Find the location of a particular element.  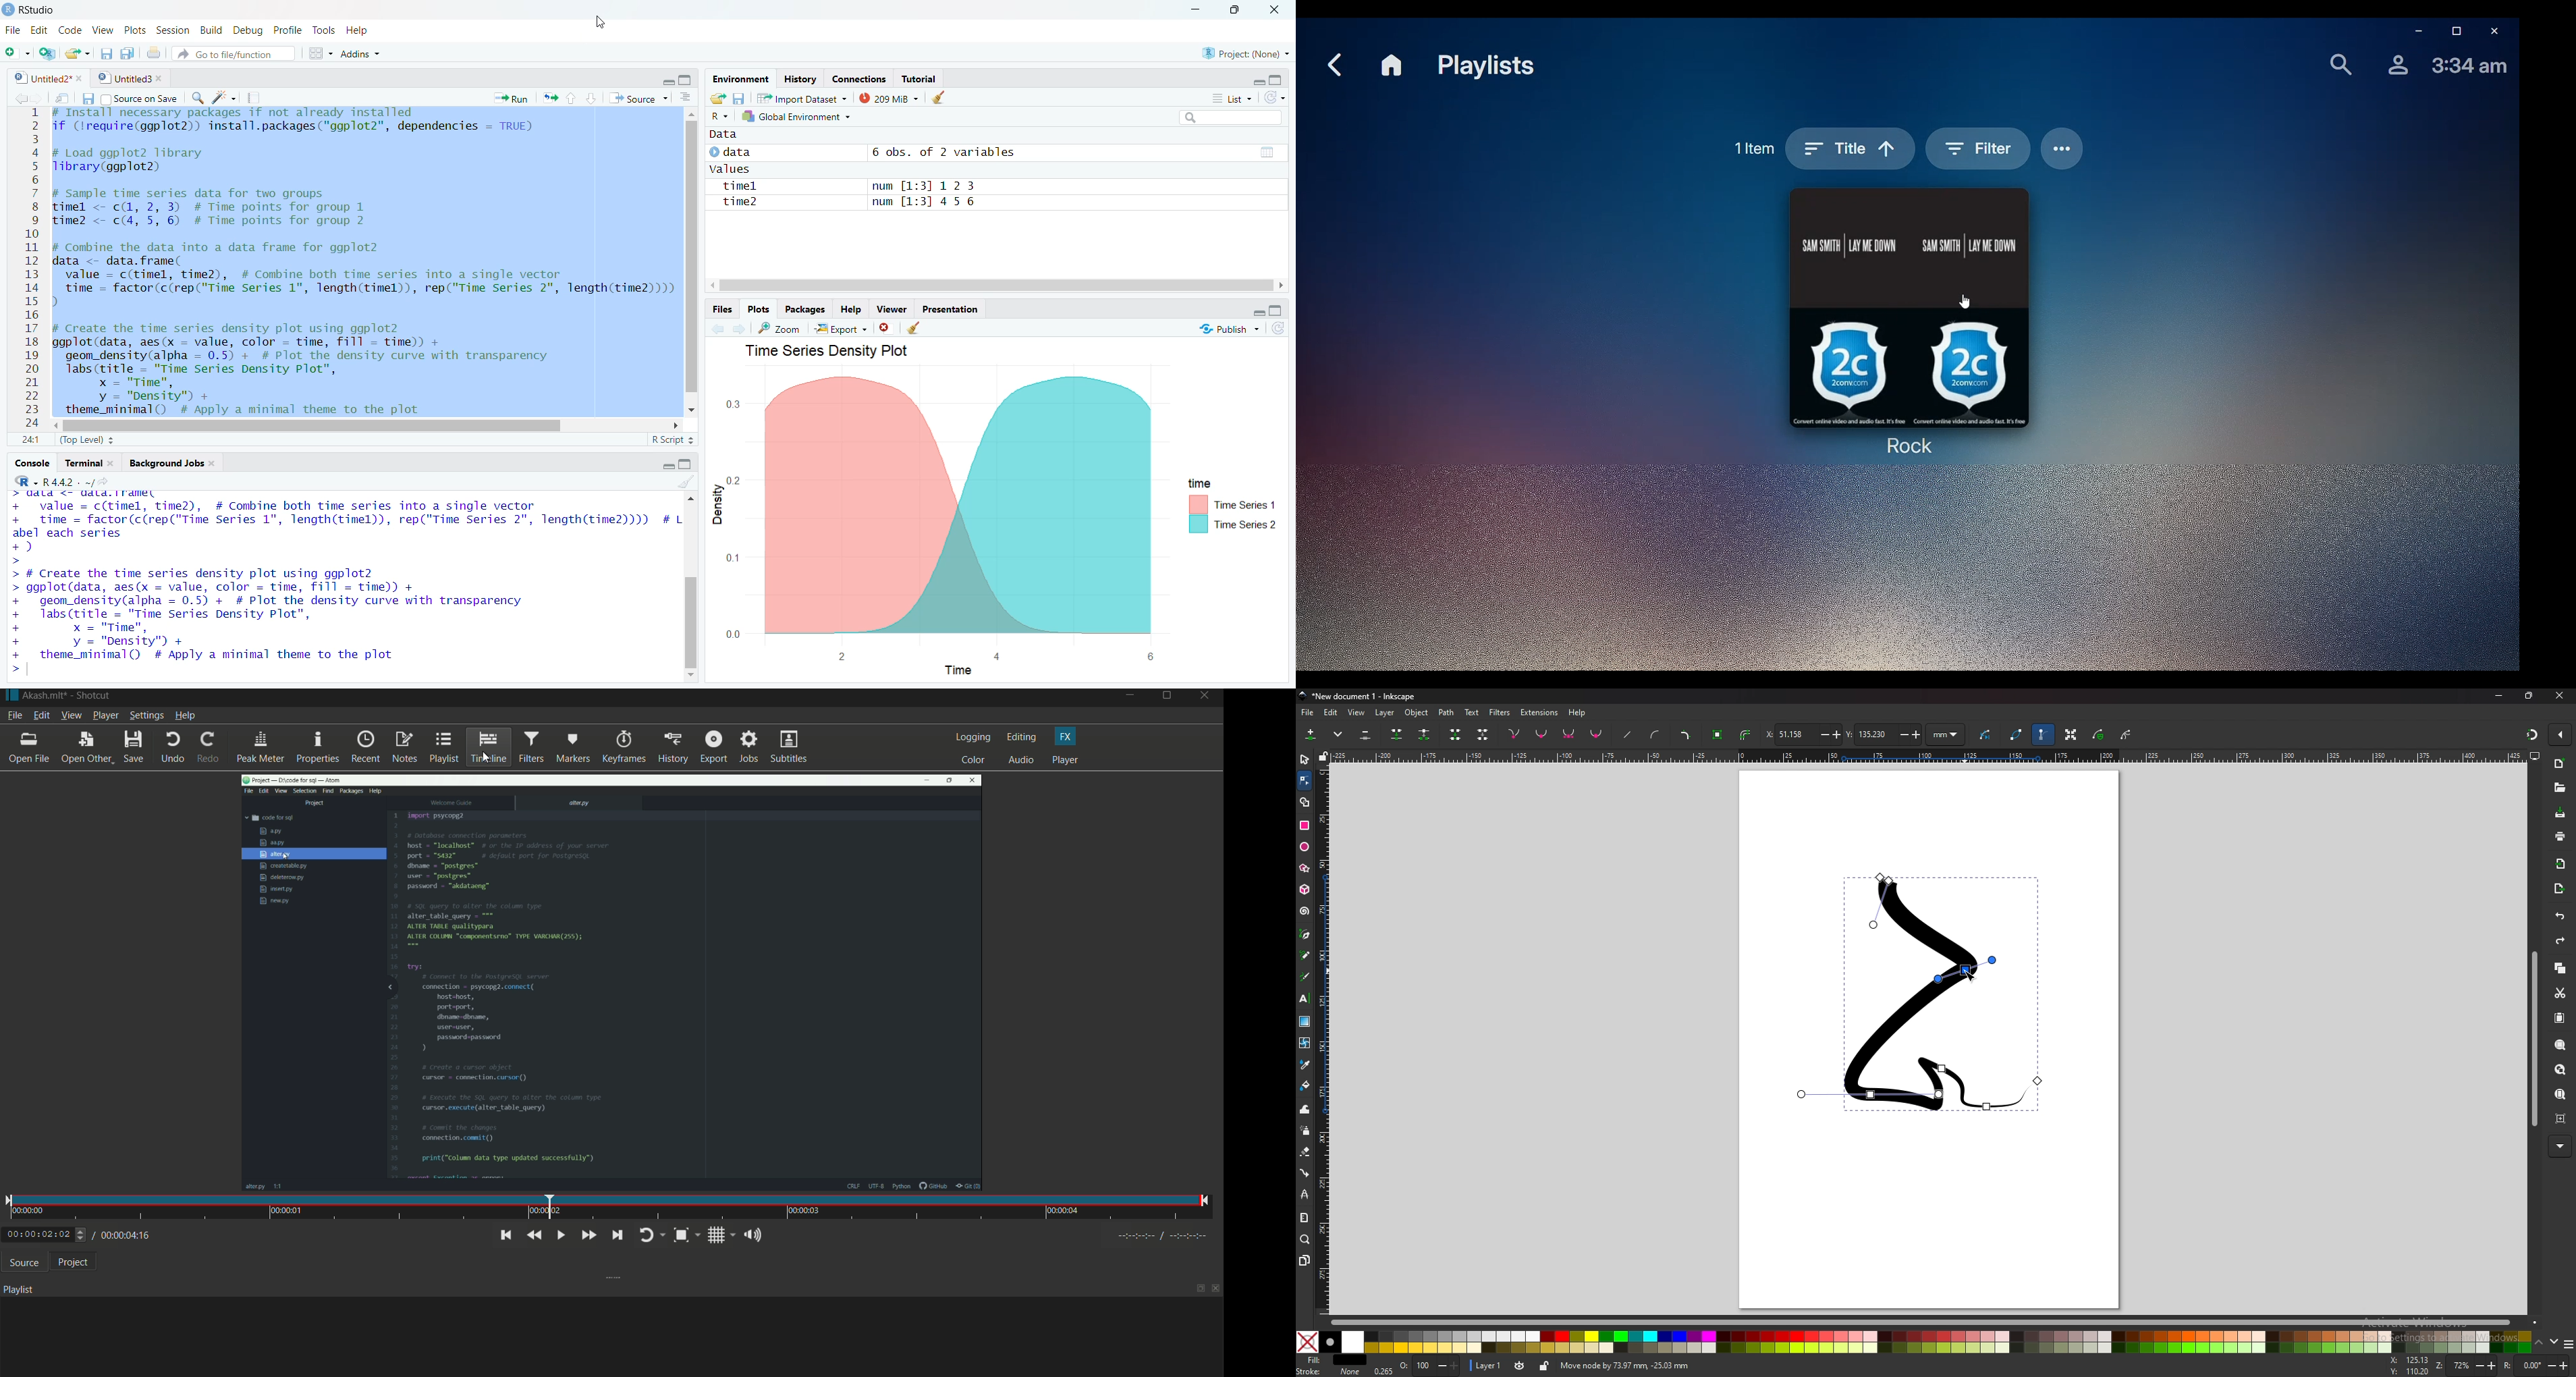

Viewer is located at coordinates (894, 309).